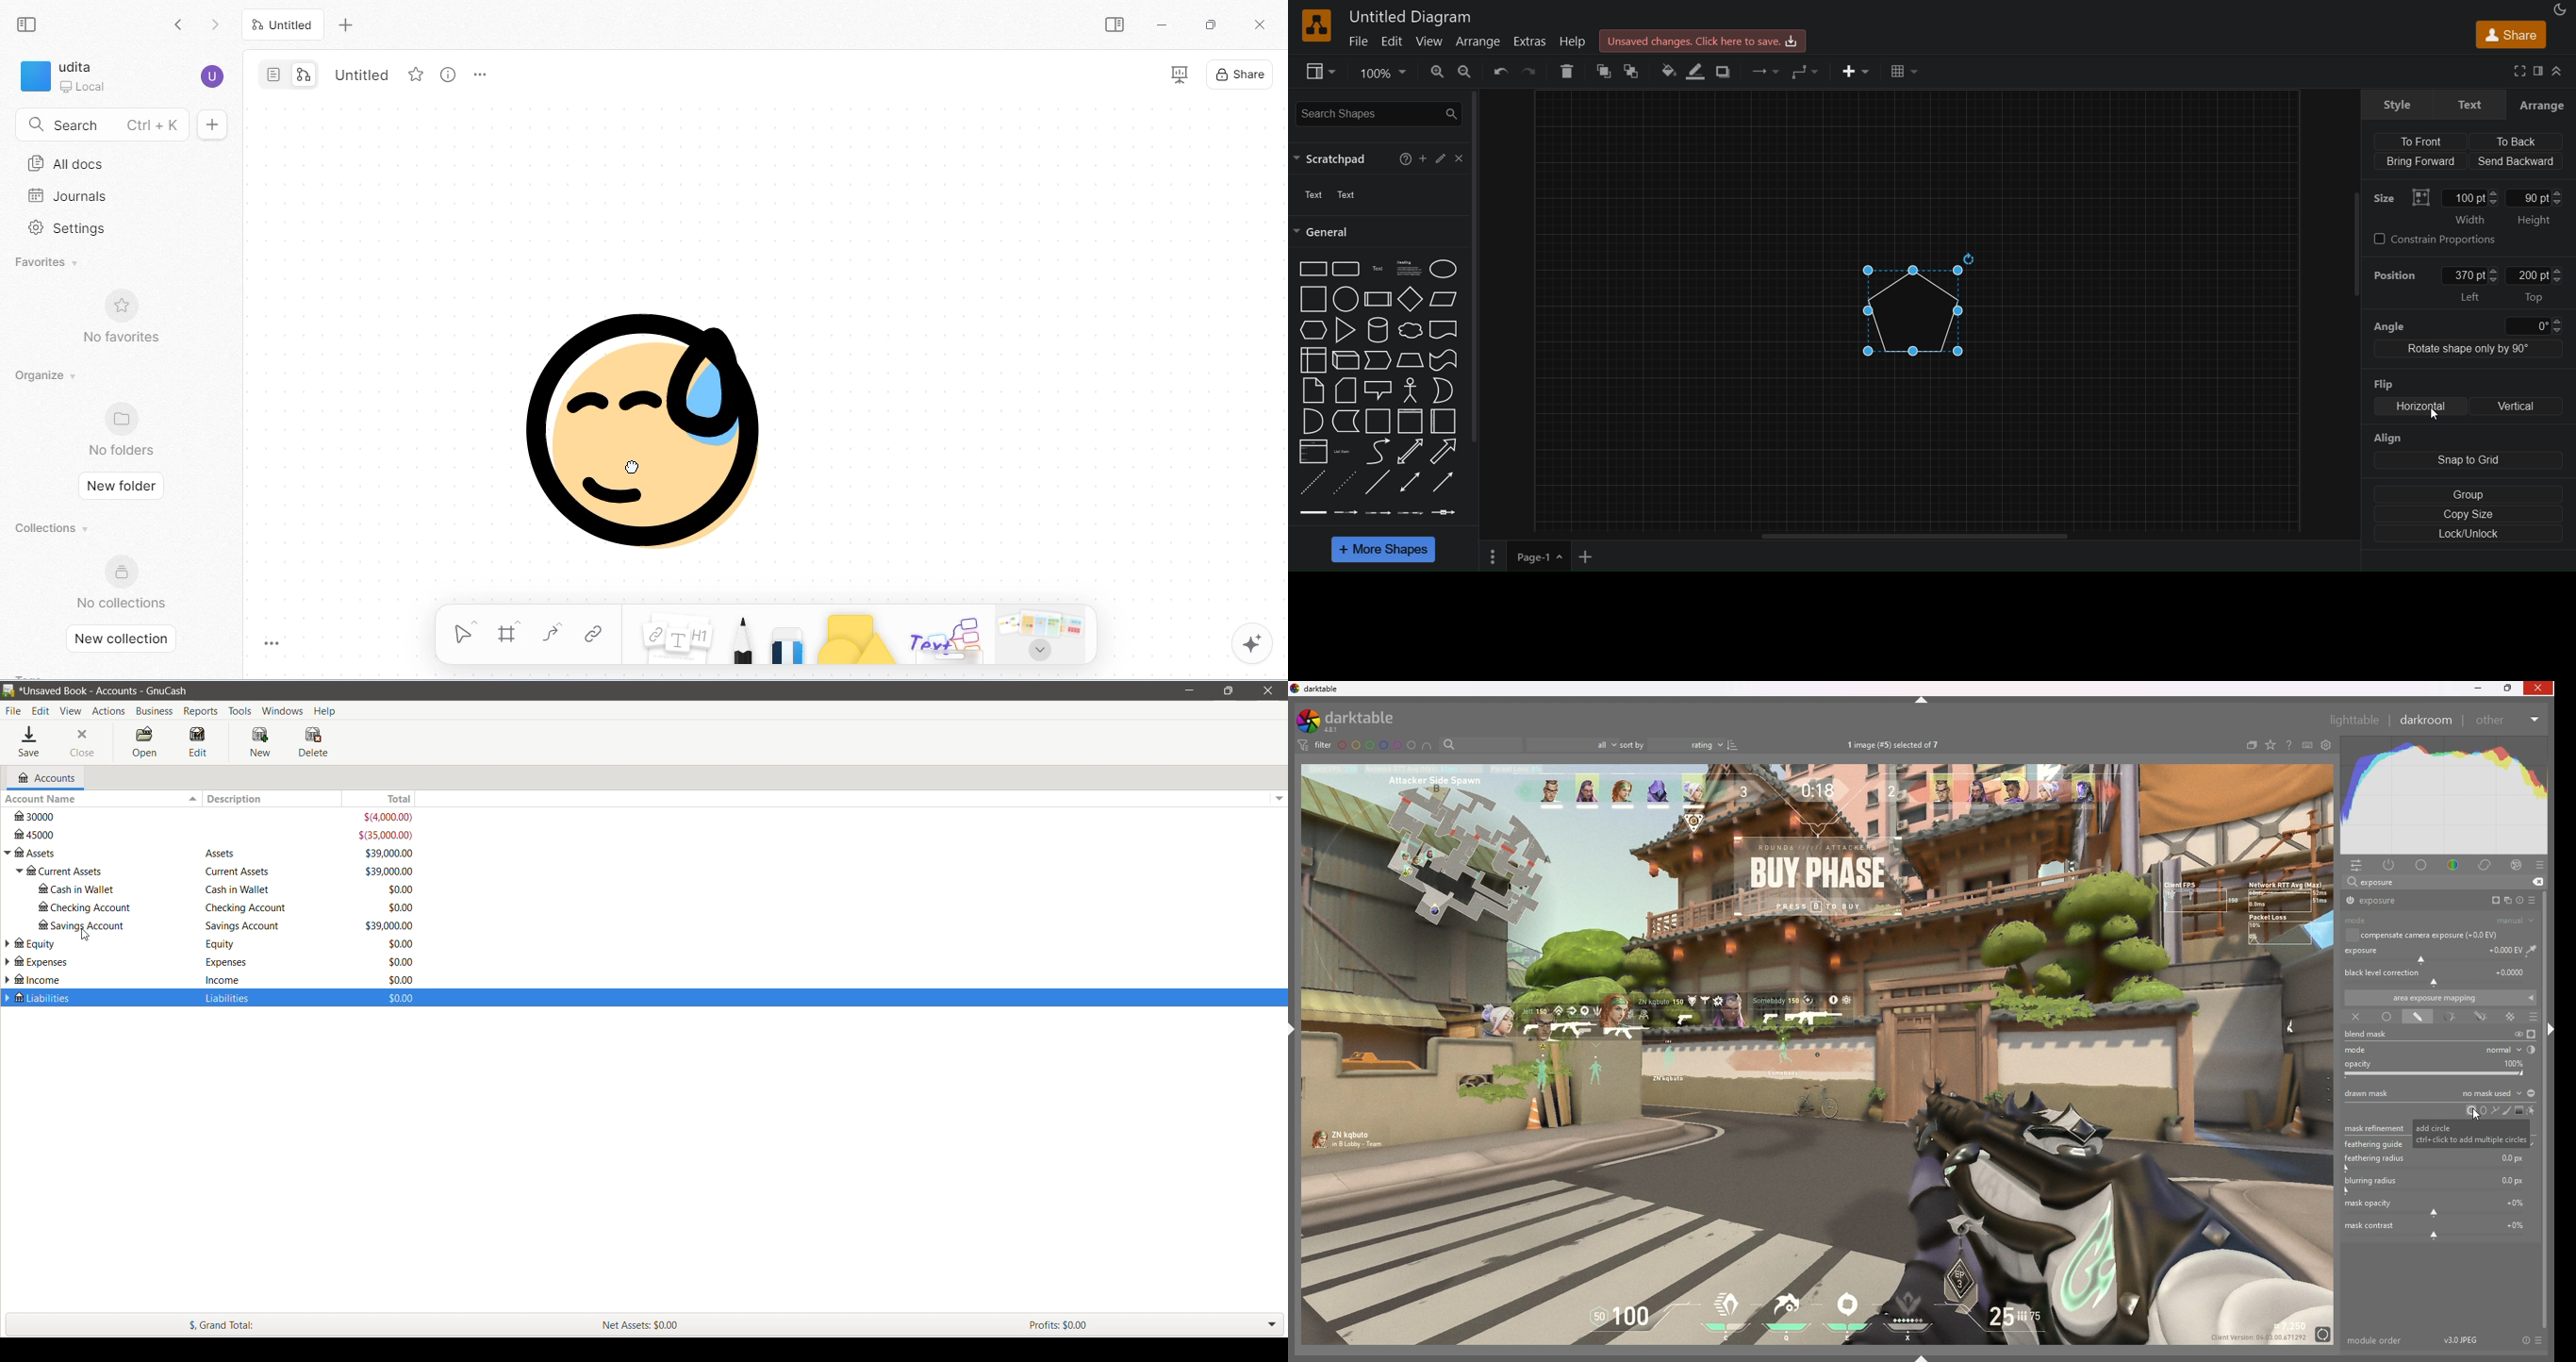 Image resolution: width=2576 pixels, height=1372 pixels. I want to click on module order, so click(2376, 1340).